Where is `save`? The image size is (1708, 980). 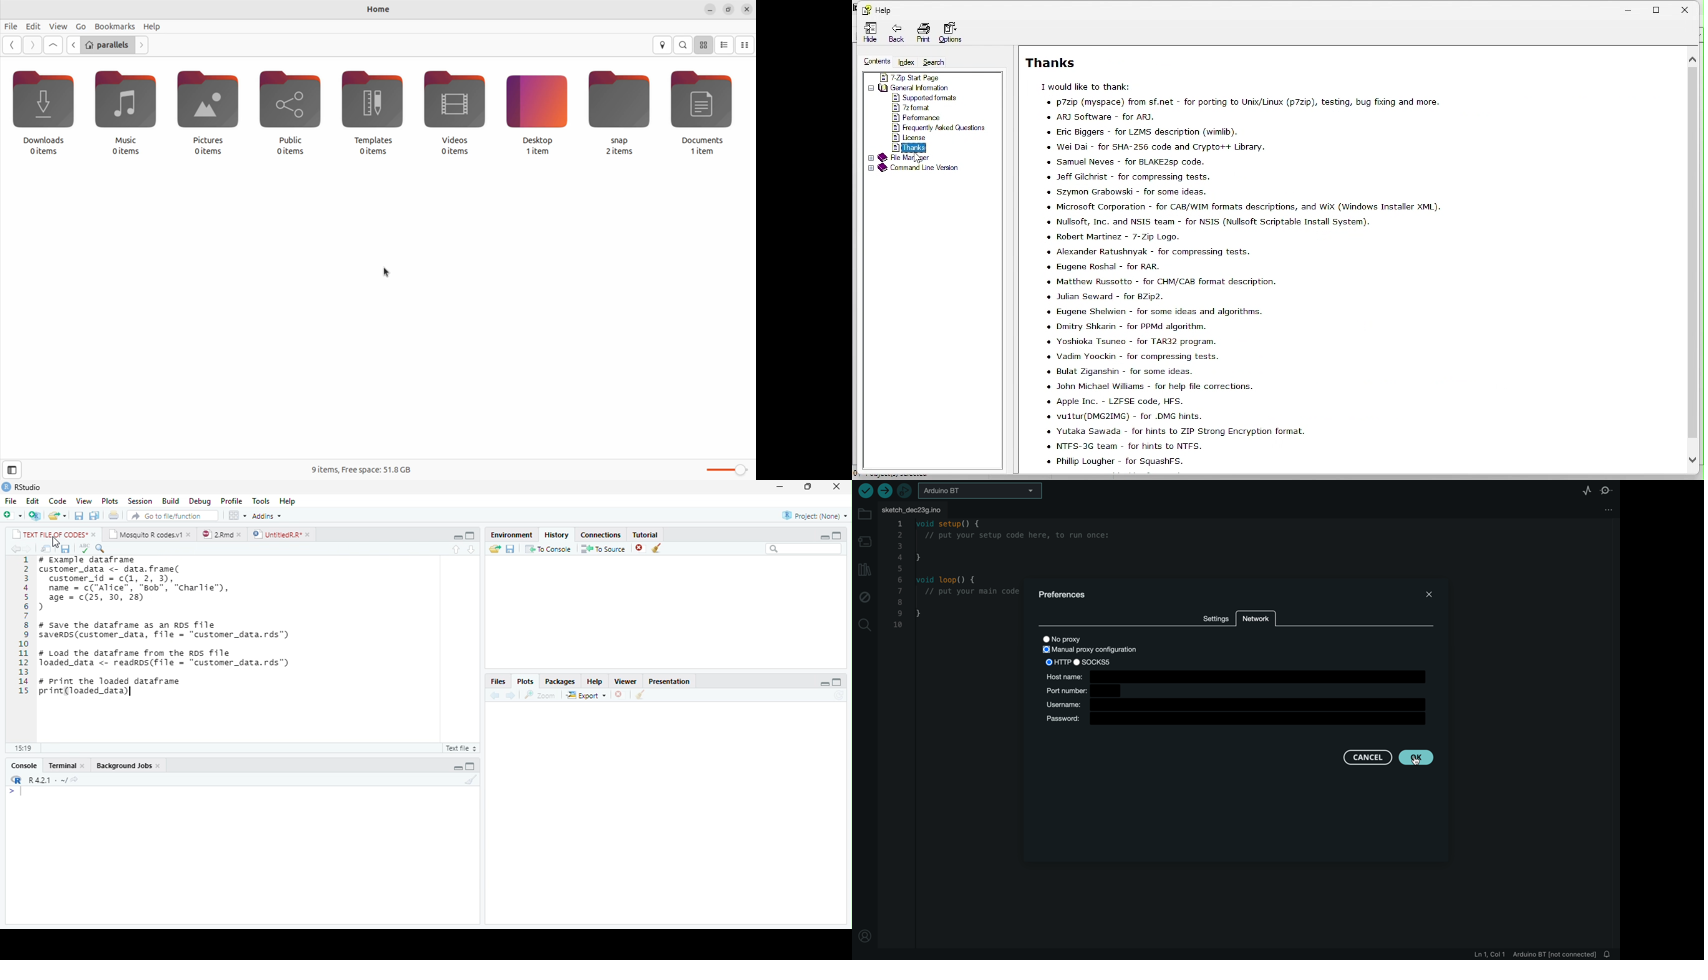 save is located at coordinates (79, 516).